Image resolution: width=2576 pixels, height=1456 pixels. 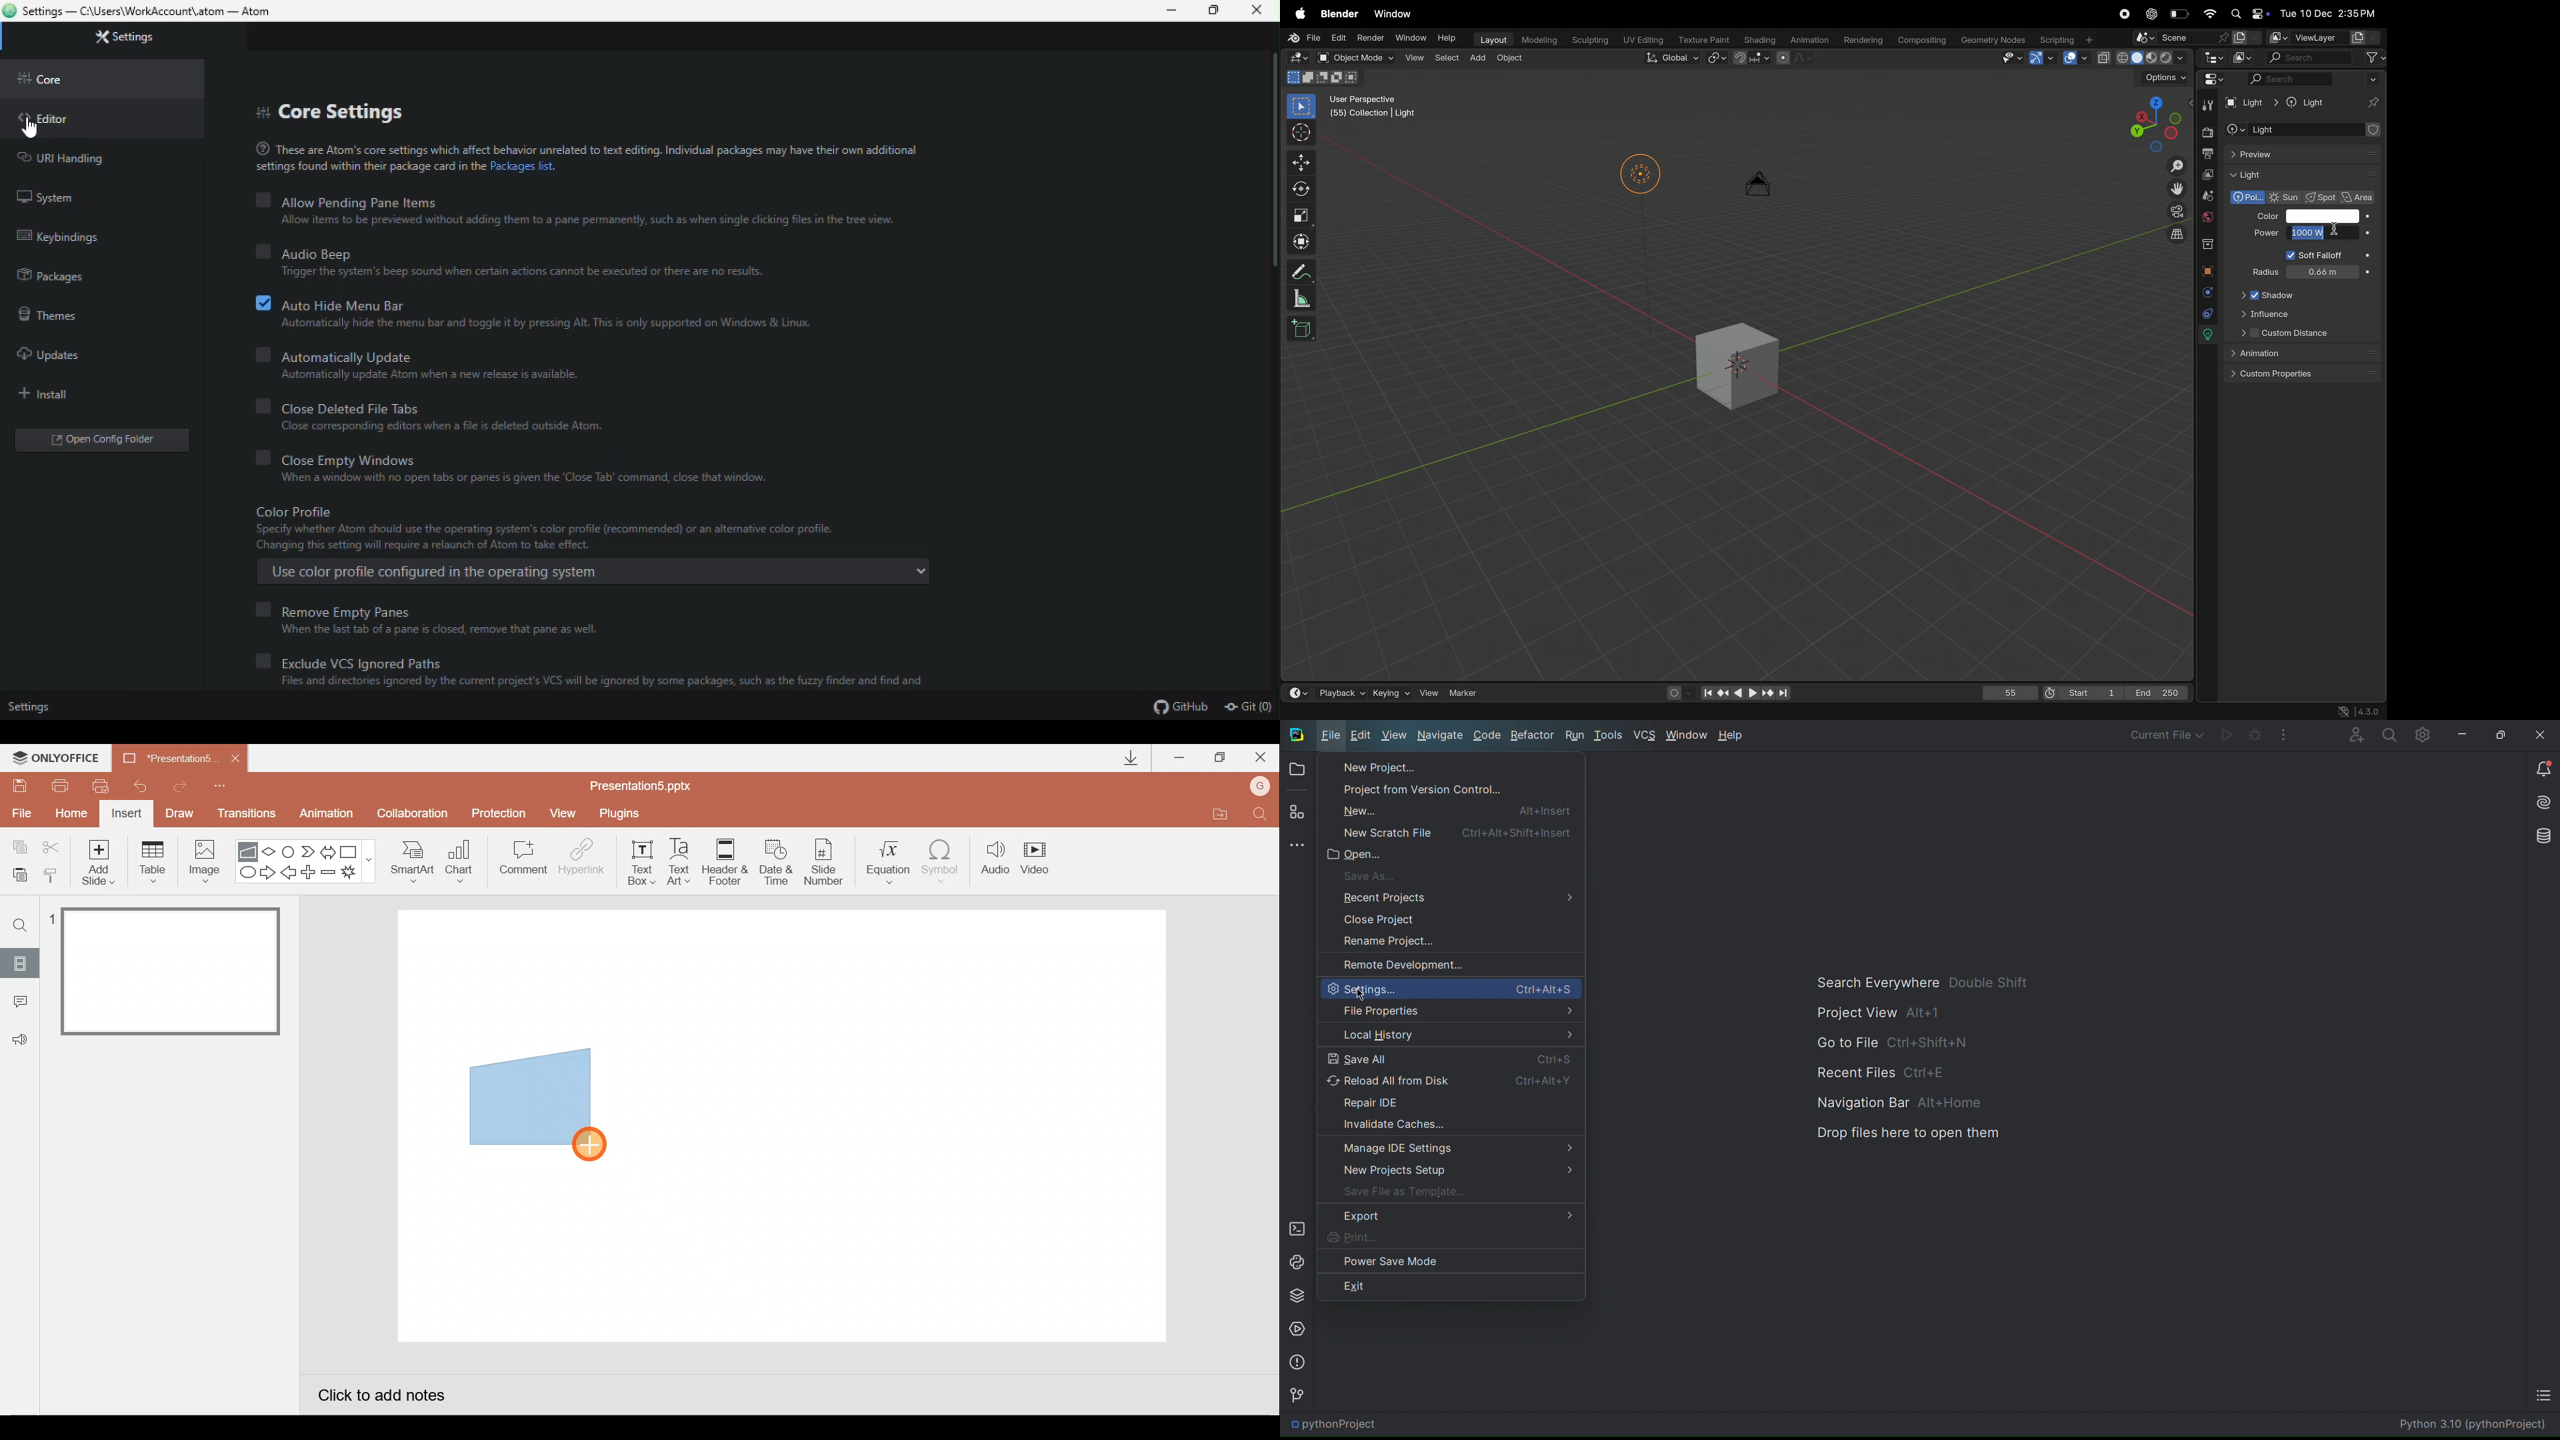 What do you see at coordinates (249, 850) in the screenshot?
I see `Flowchart - manual input` at bounding box center [249, 850].